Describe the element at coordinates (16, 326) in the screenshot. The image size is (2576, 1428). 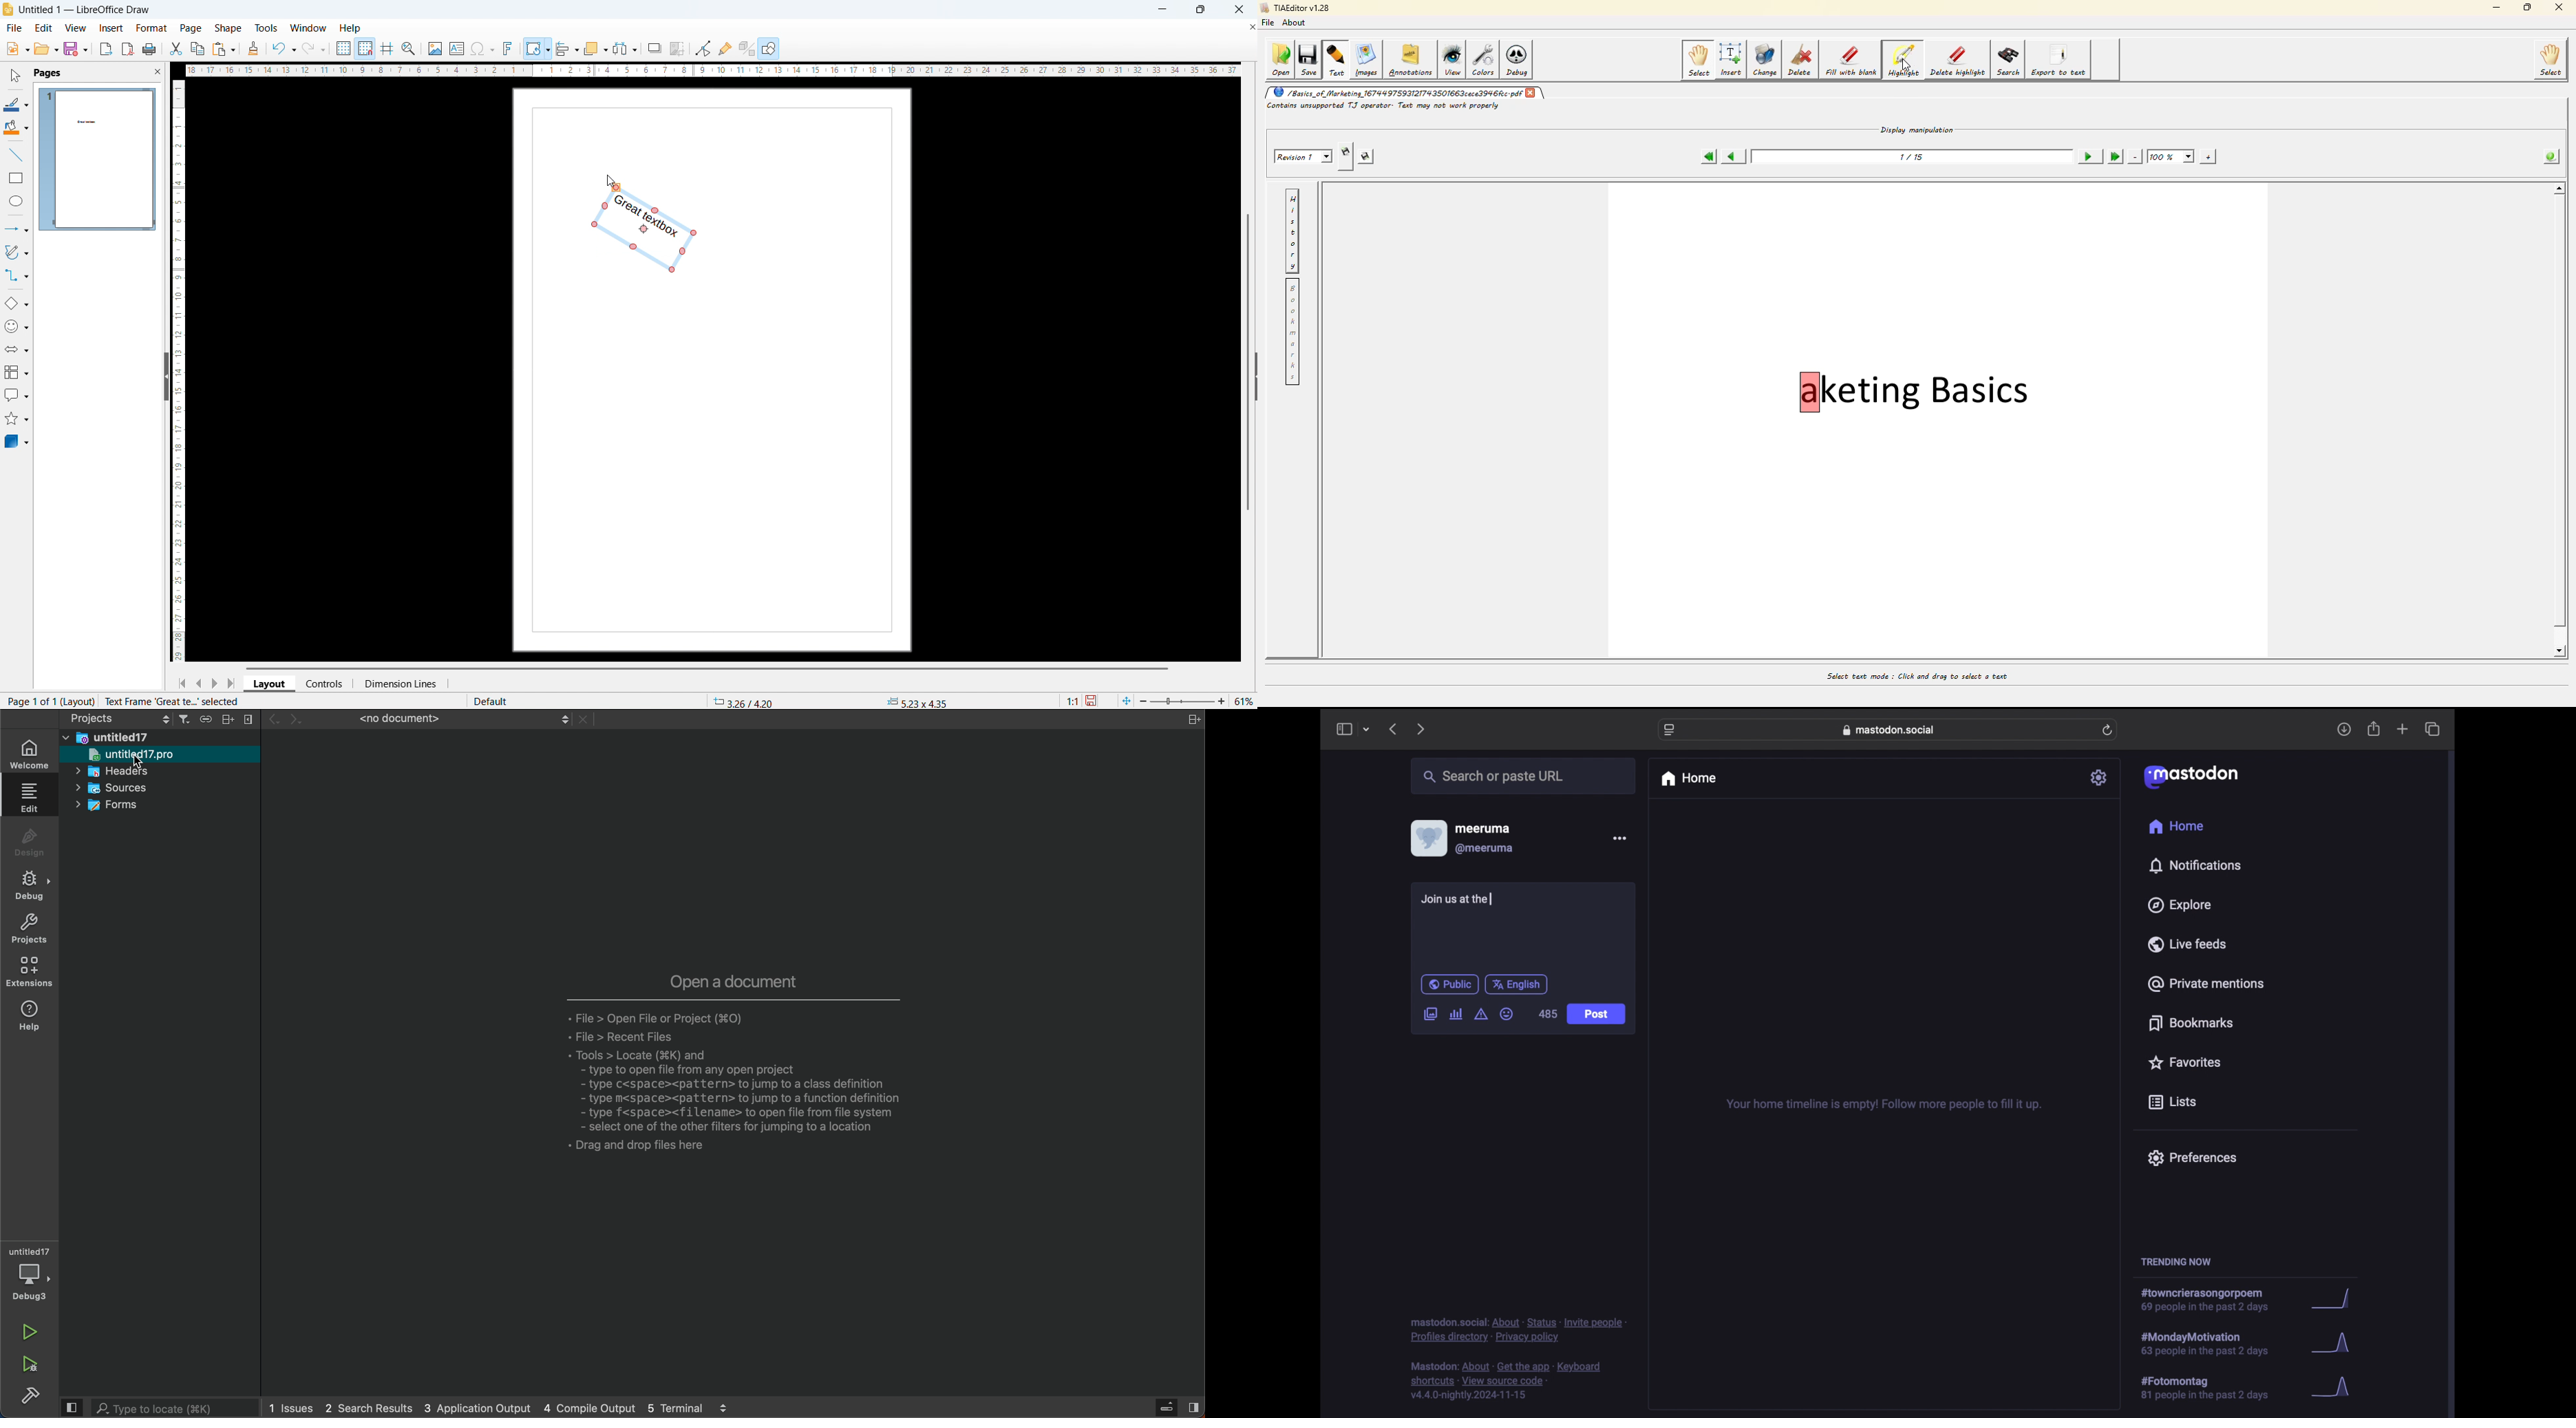
I see `symbol shapes` at that location.